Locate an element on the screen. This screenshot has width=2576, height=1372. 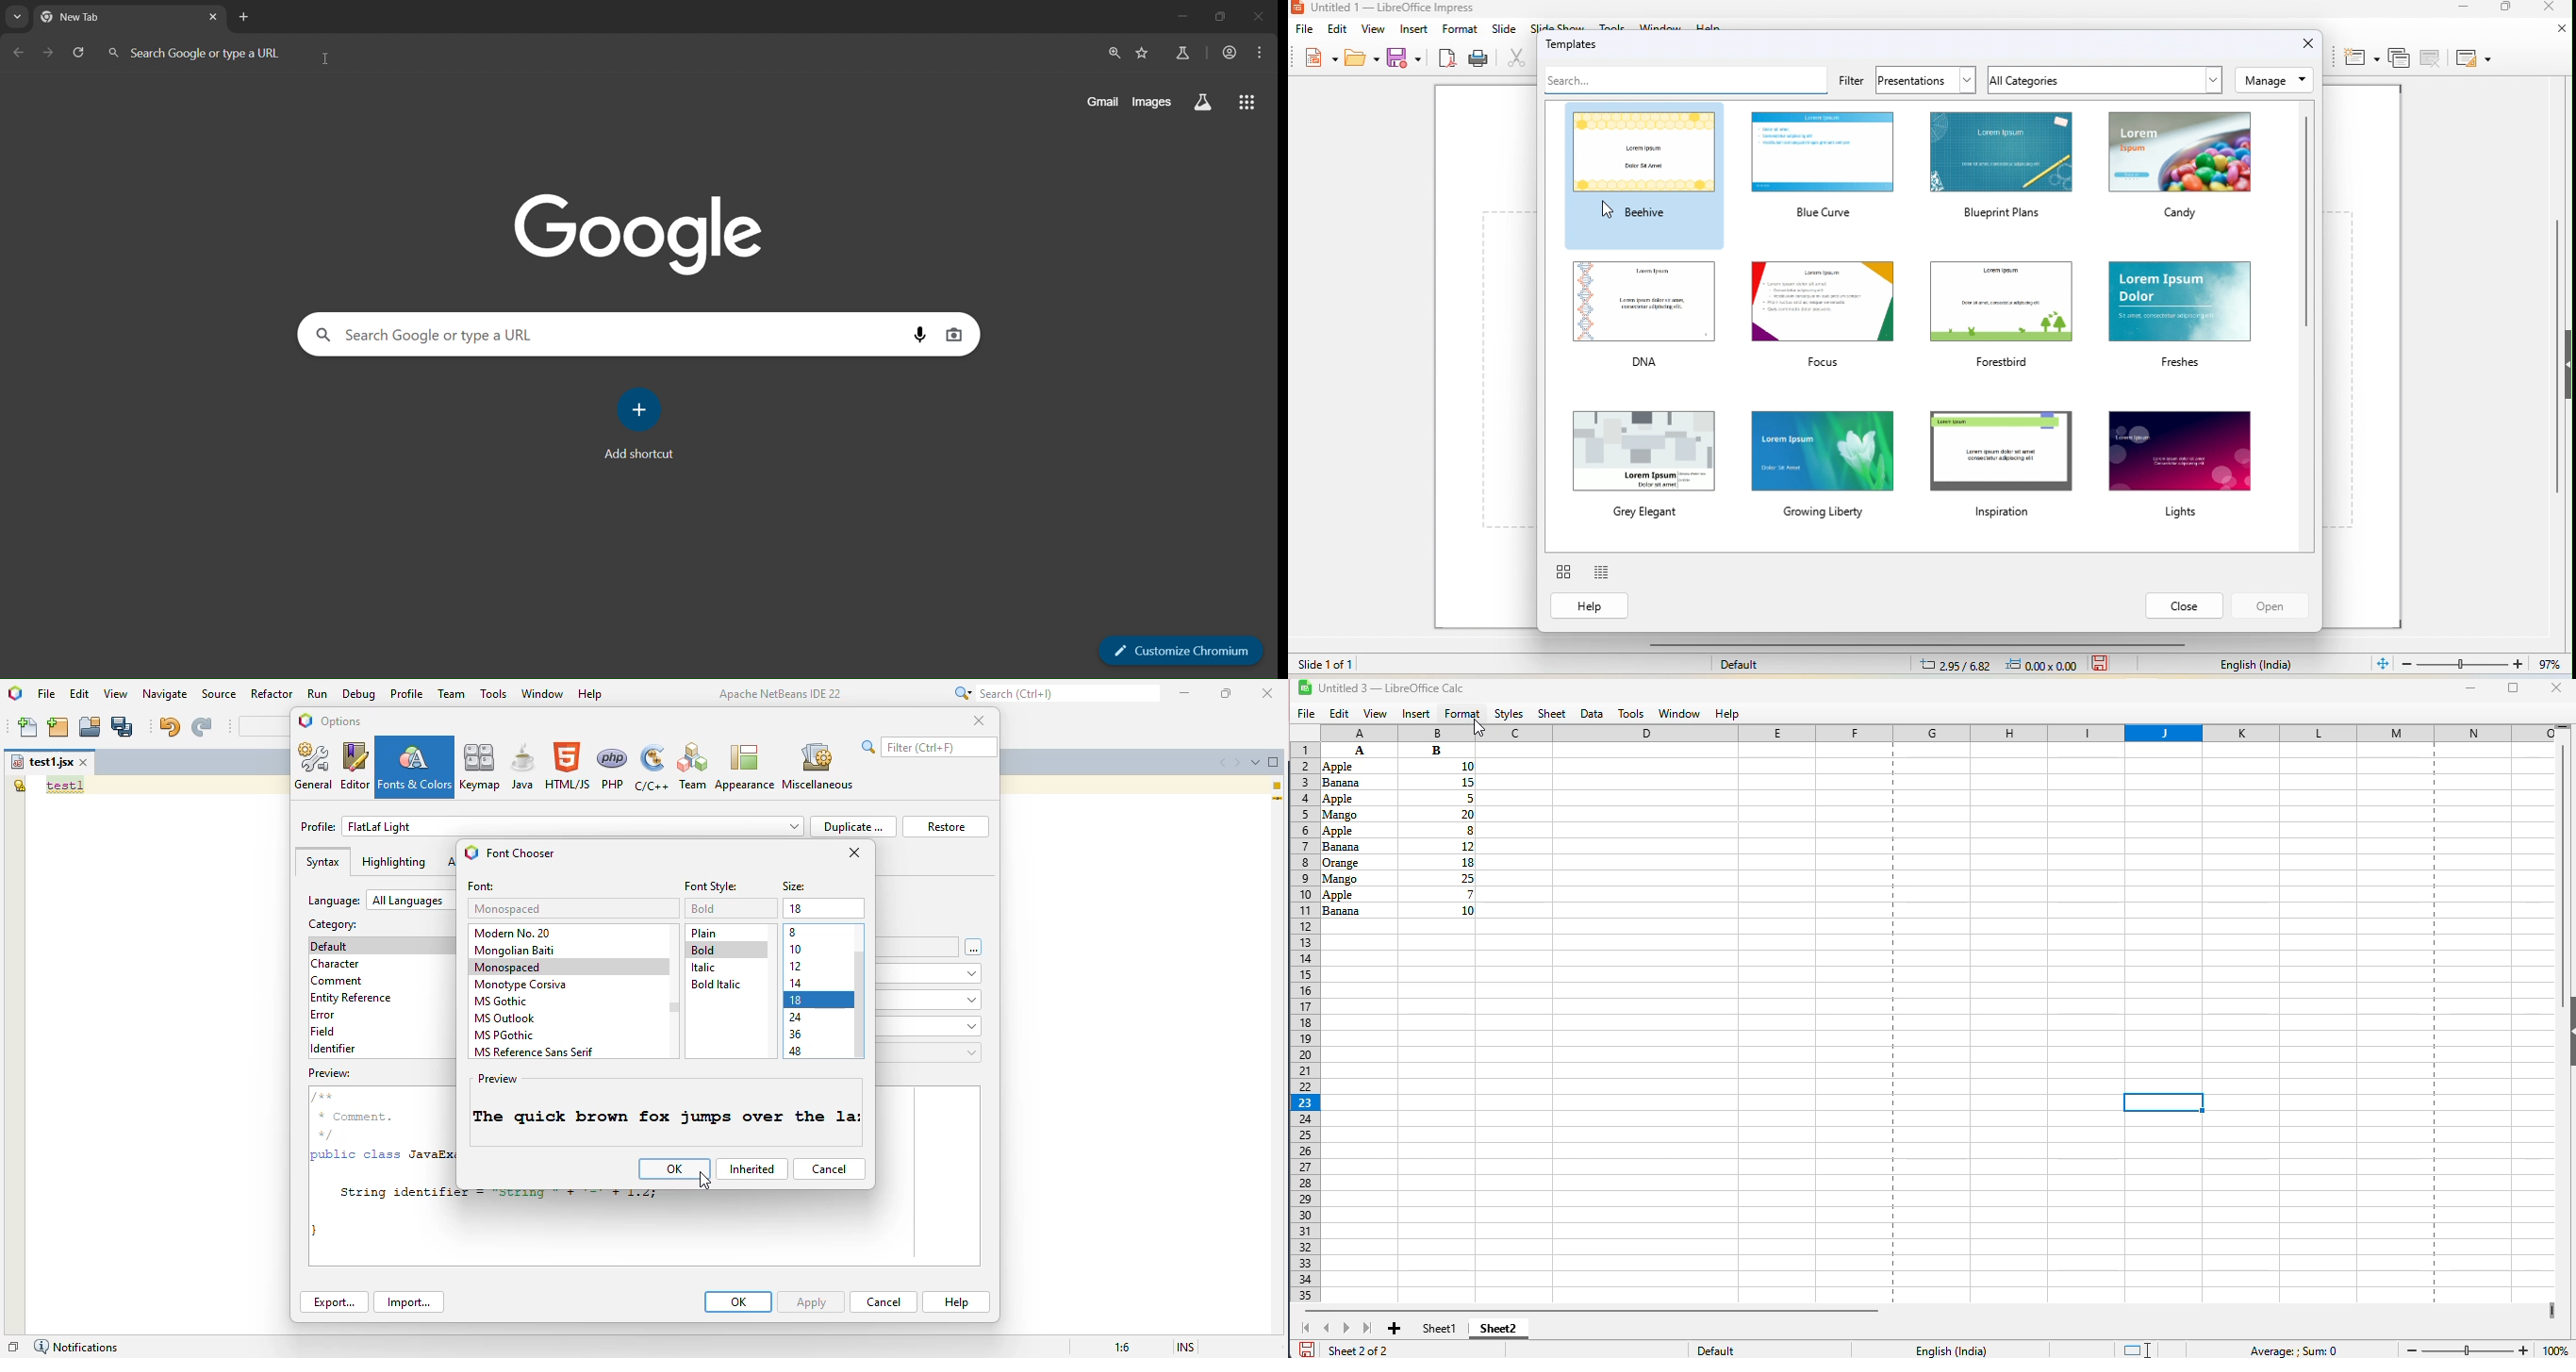
duplicate slide is located at coordinates (2400, 57).